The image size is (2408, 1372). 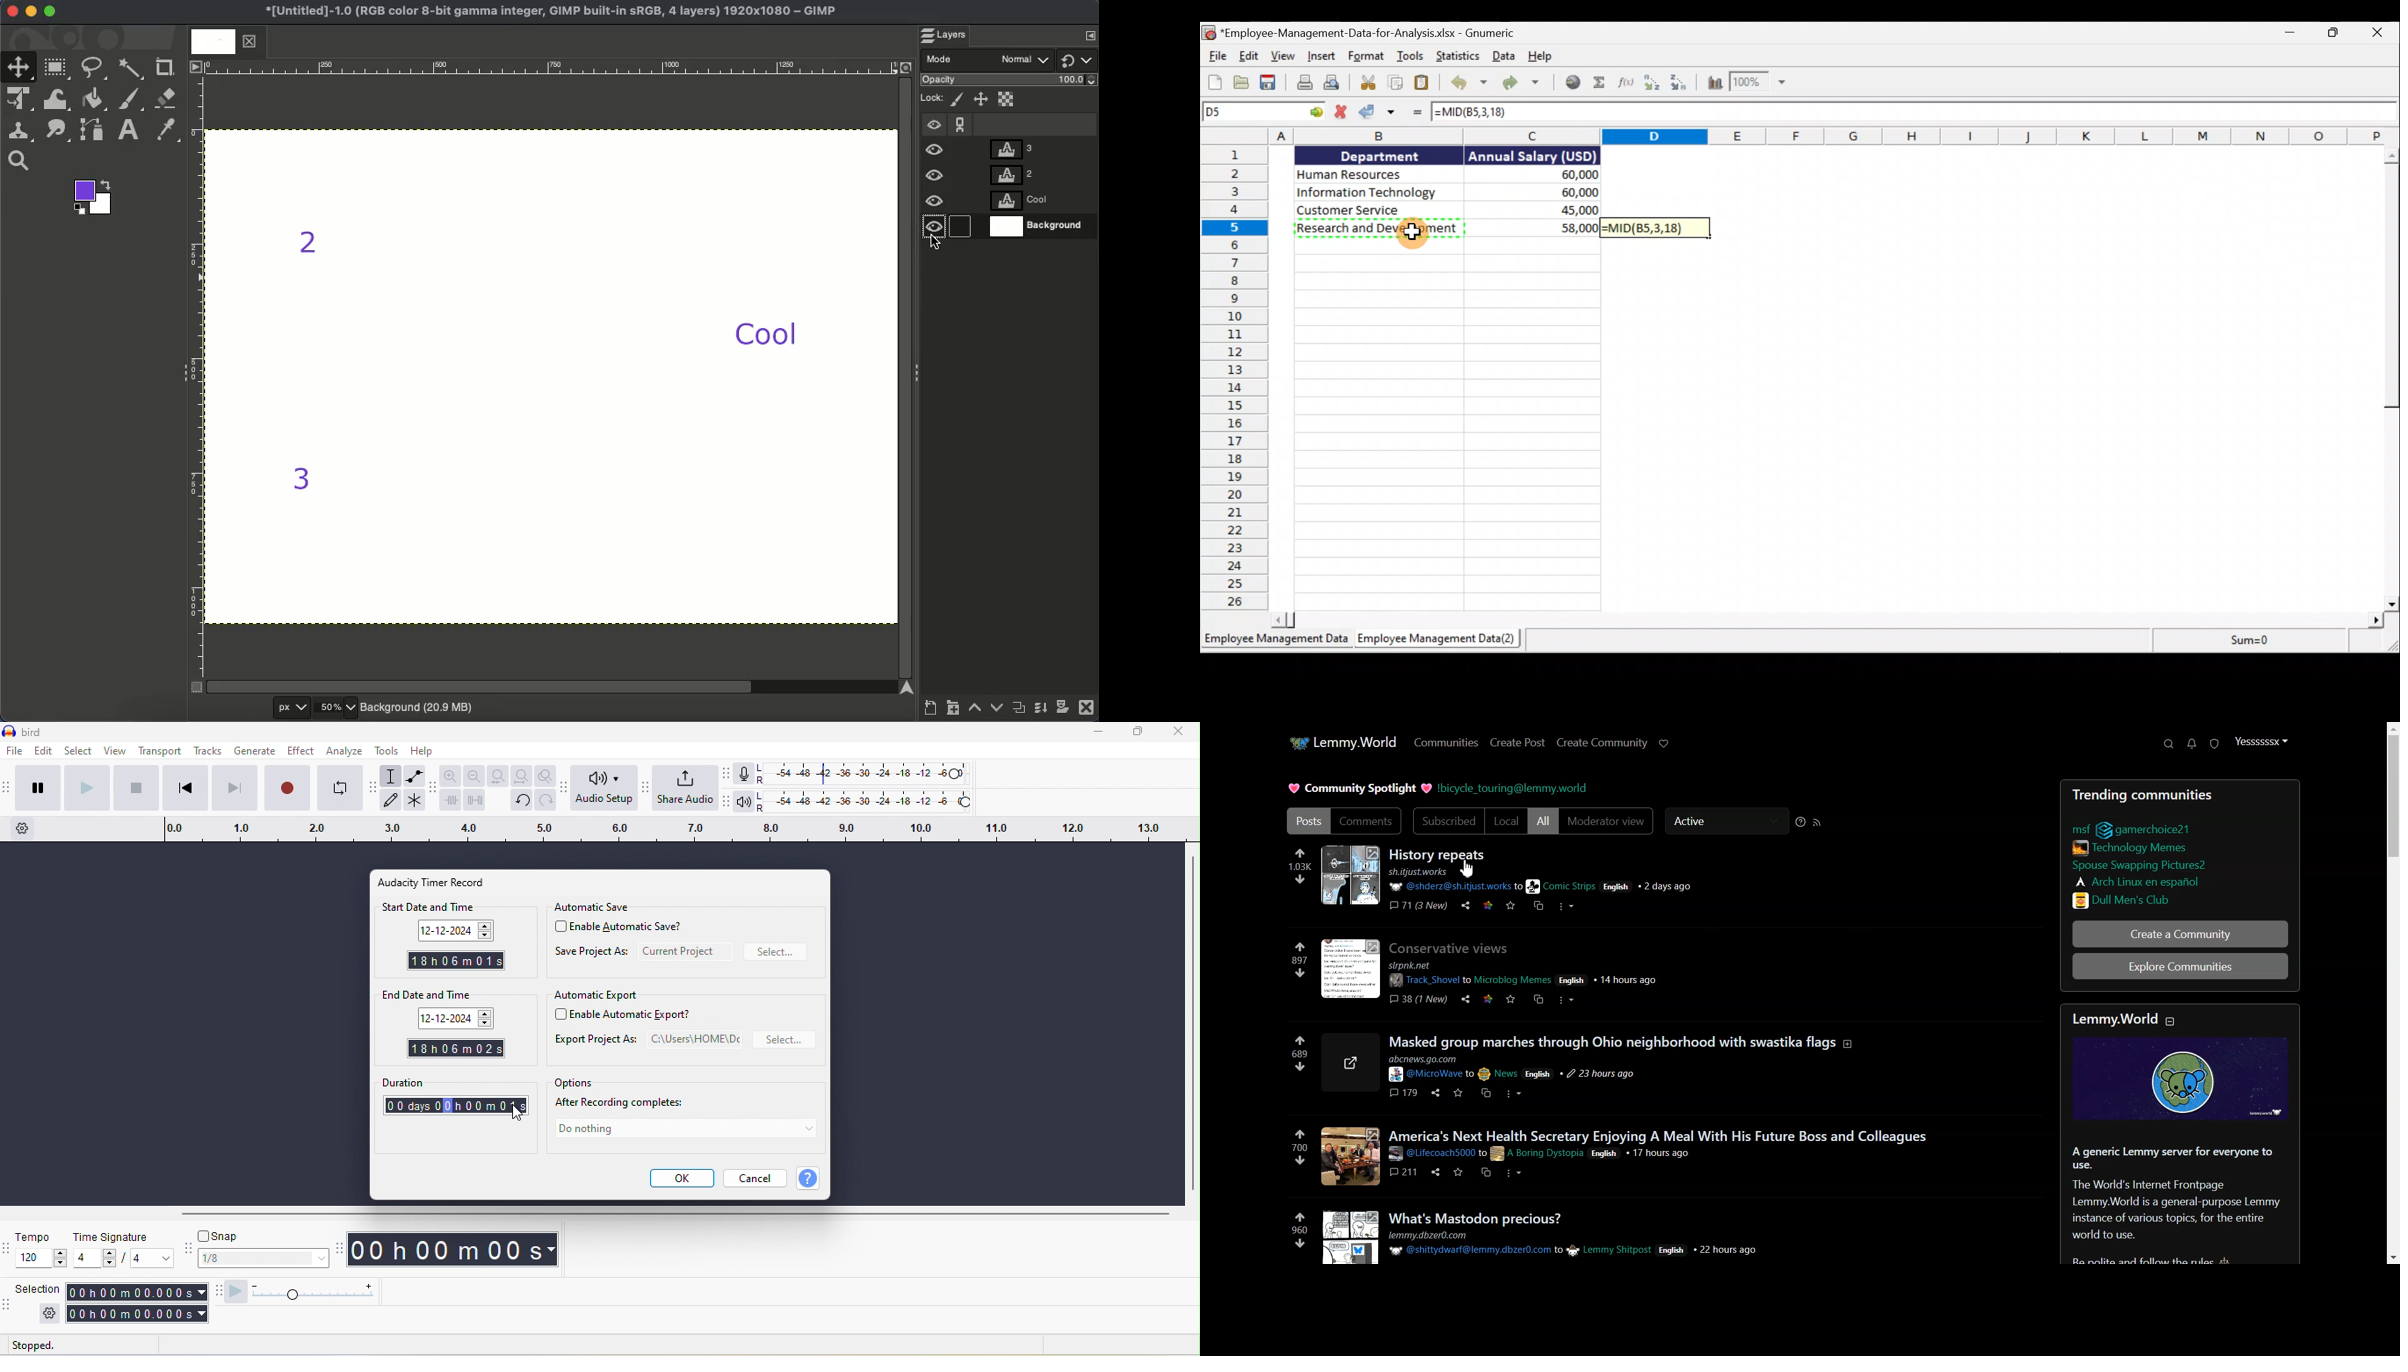 I want to click on audacity play back meter toolbar, so click(x=723, y=804).